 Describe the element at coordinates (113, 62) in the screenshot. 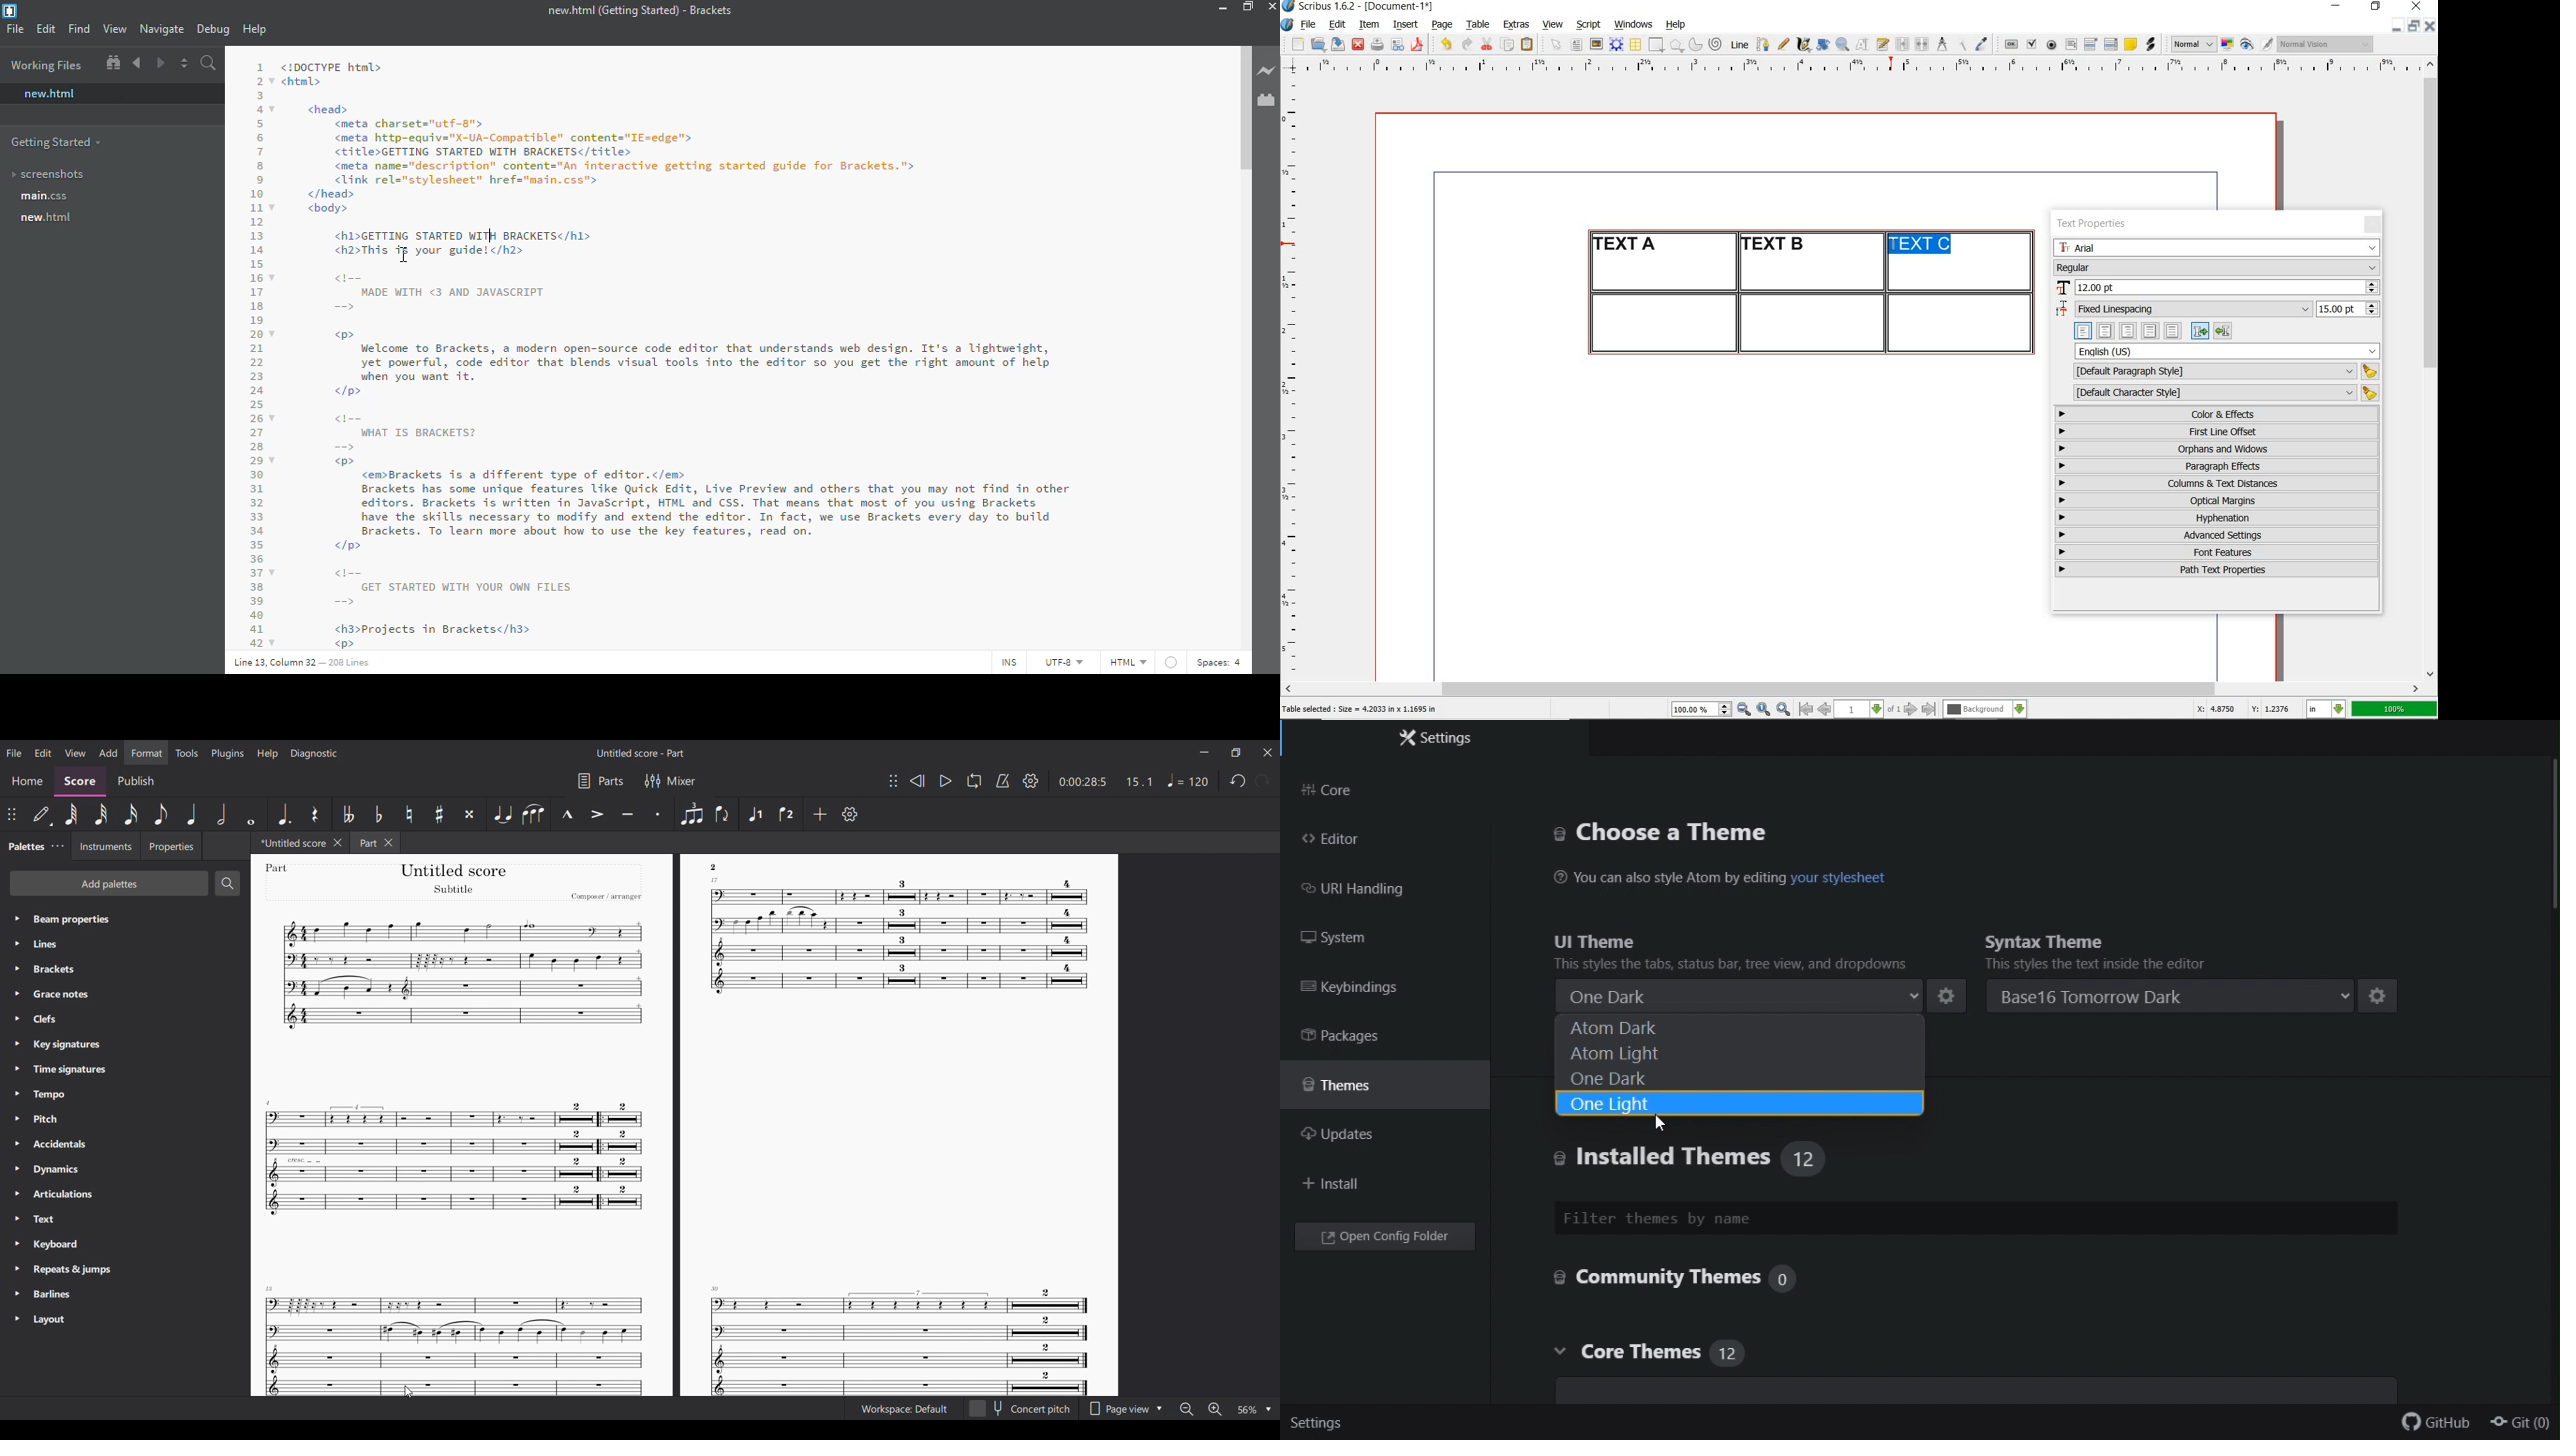

I see `show in file tree` at that location.